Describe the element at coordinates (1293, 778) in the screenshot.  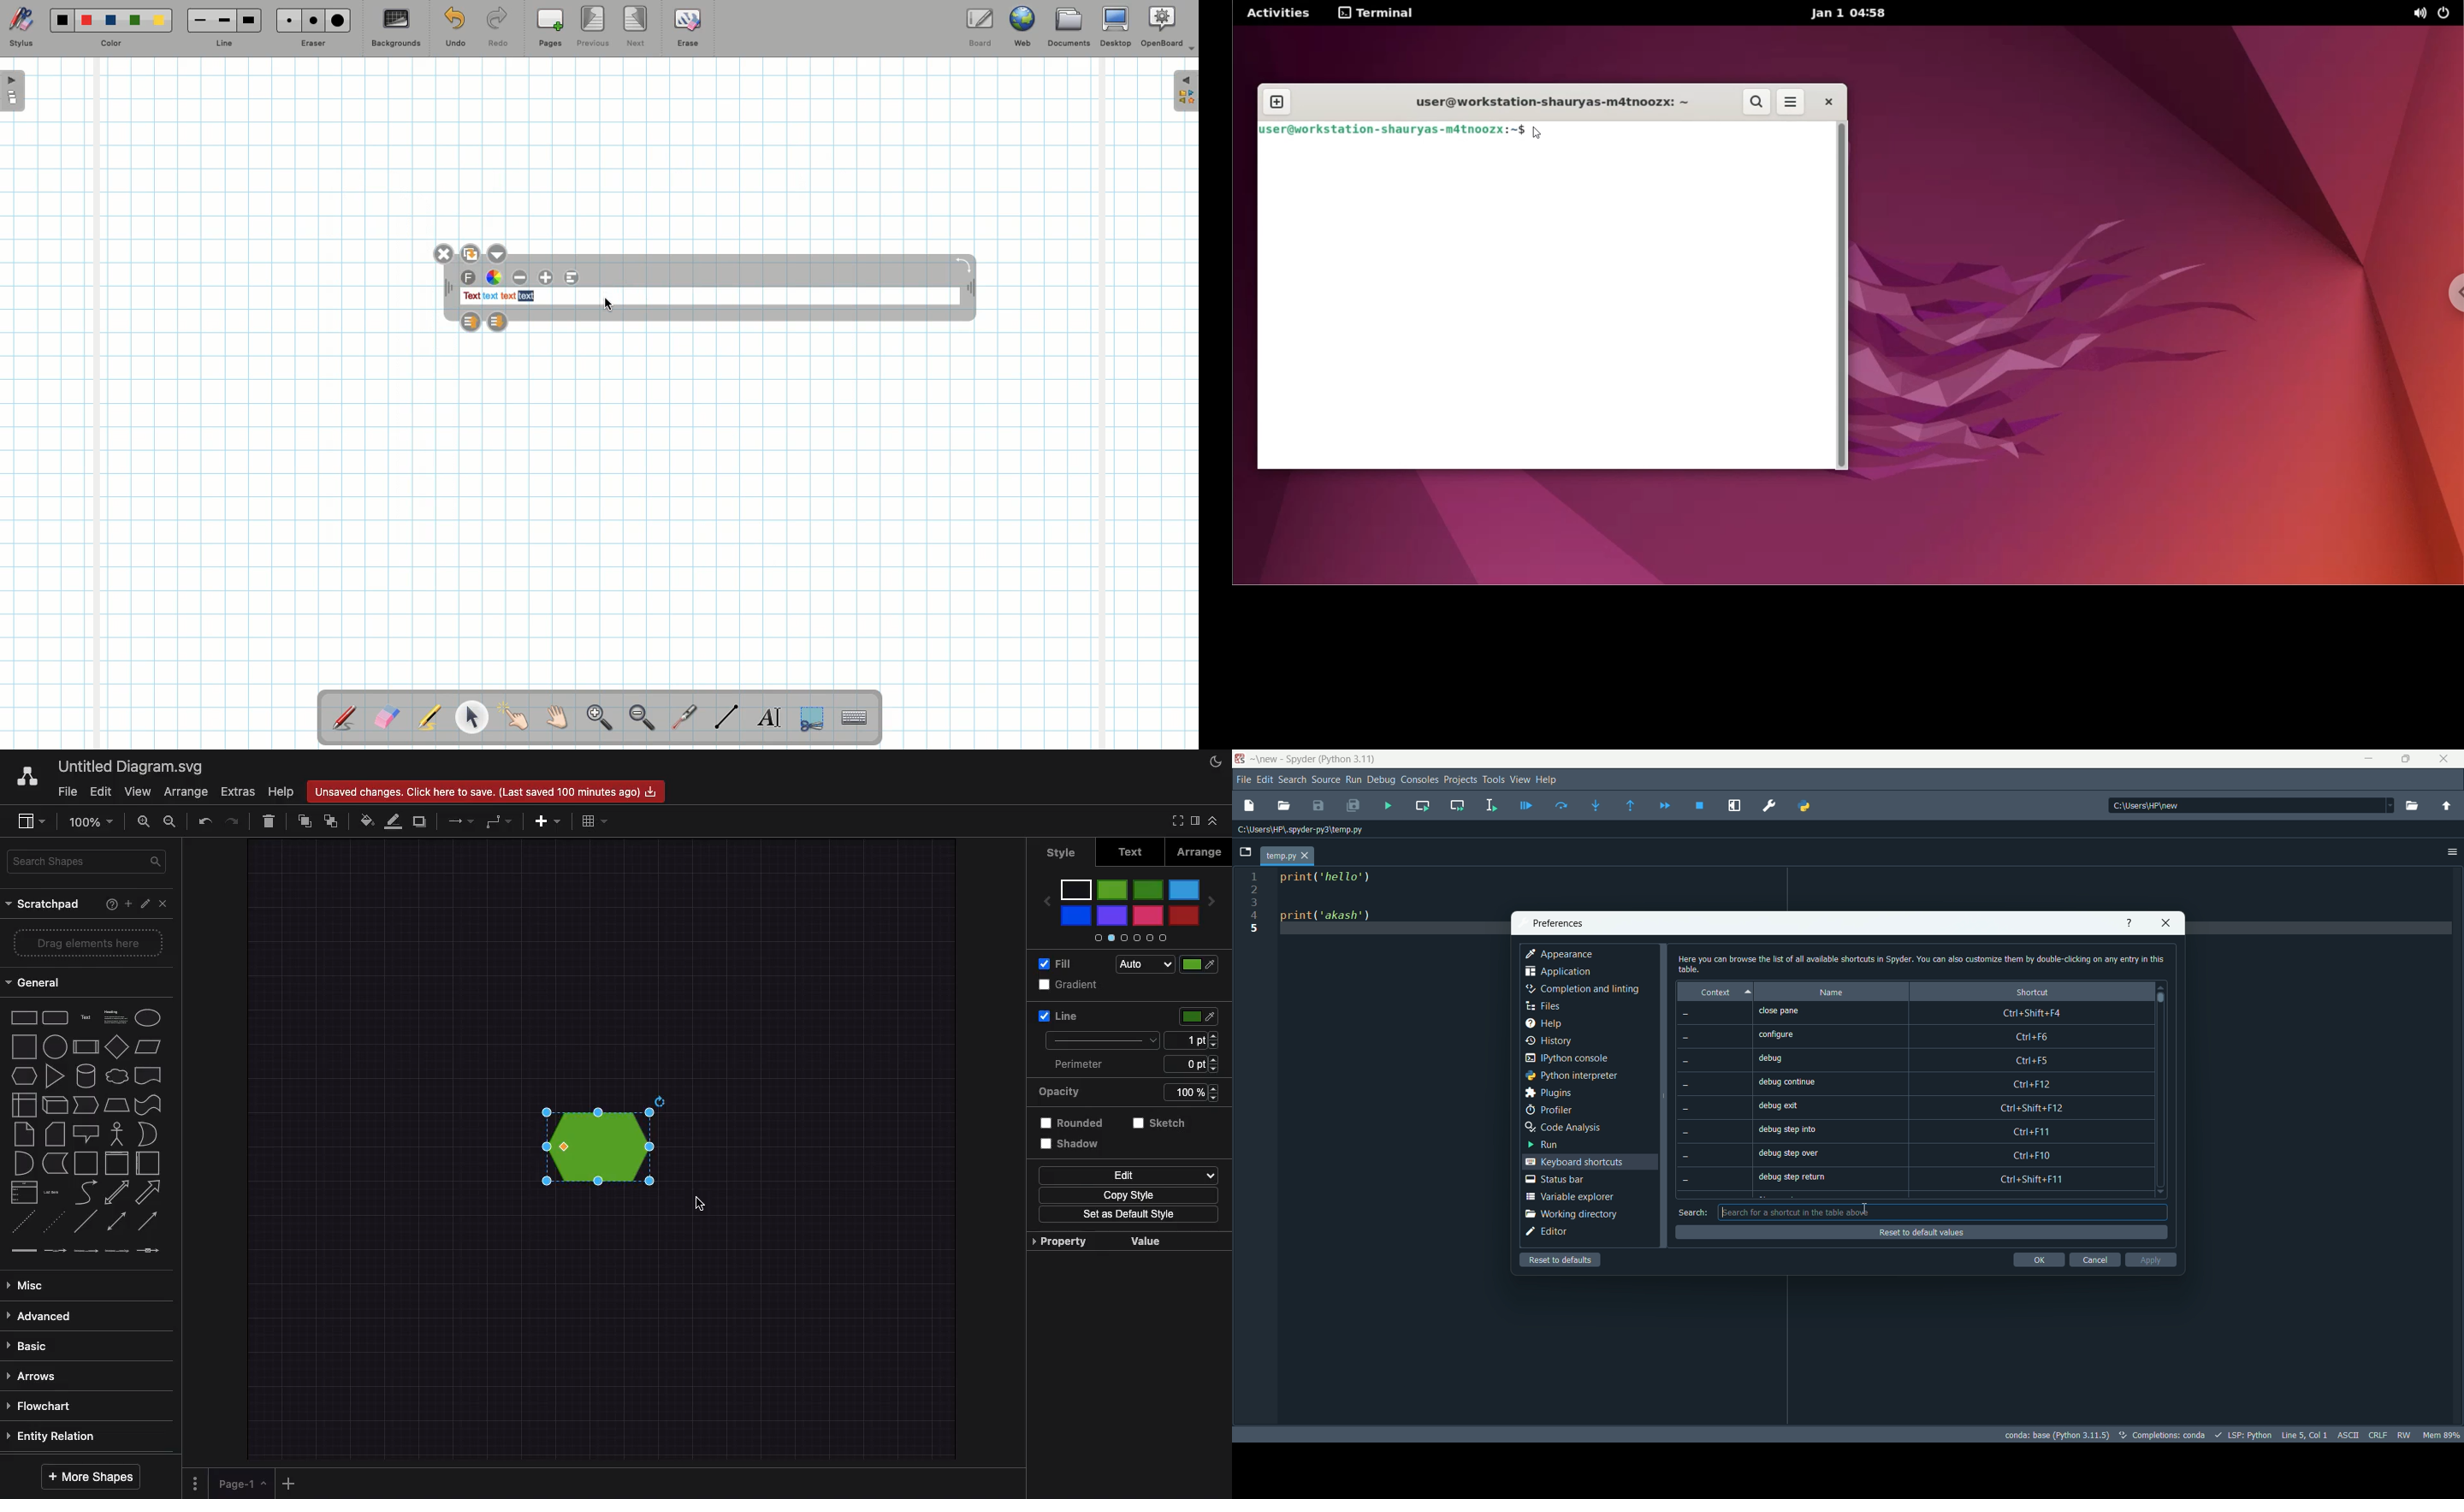
I see `search menu` at that location.